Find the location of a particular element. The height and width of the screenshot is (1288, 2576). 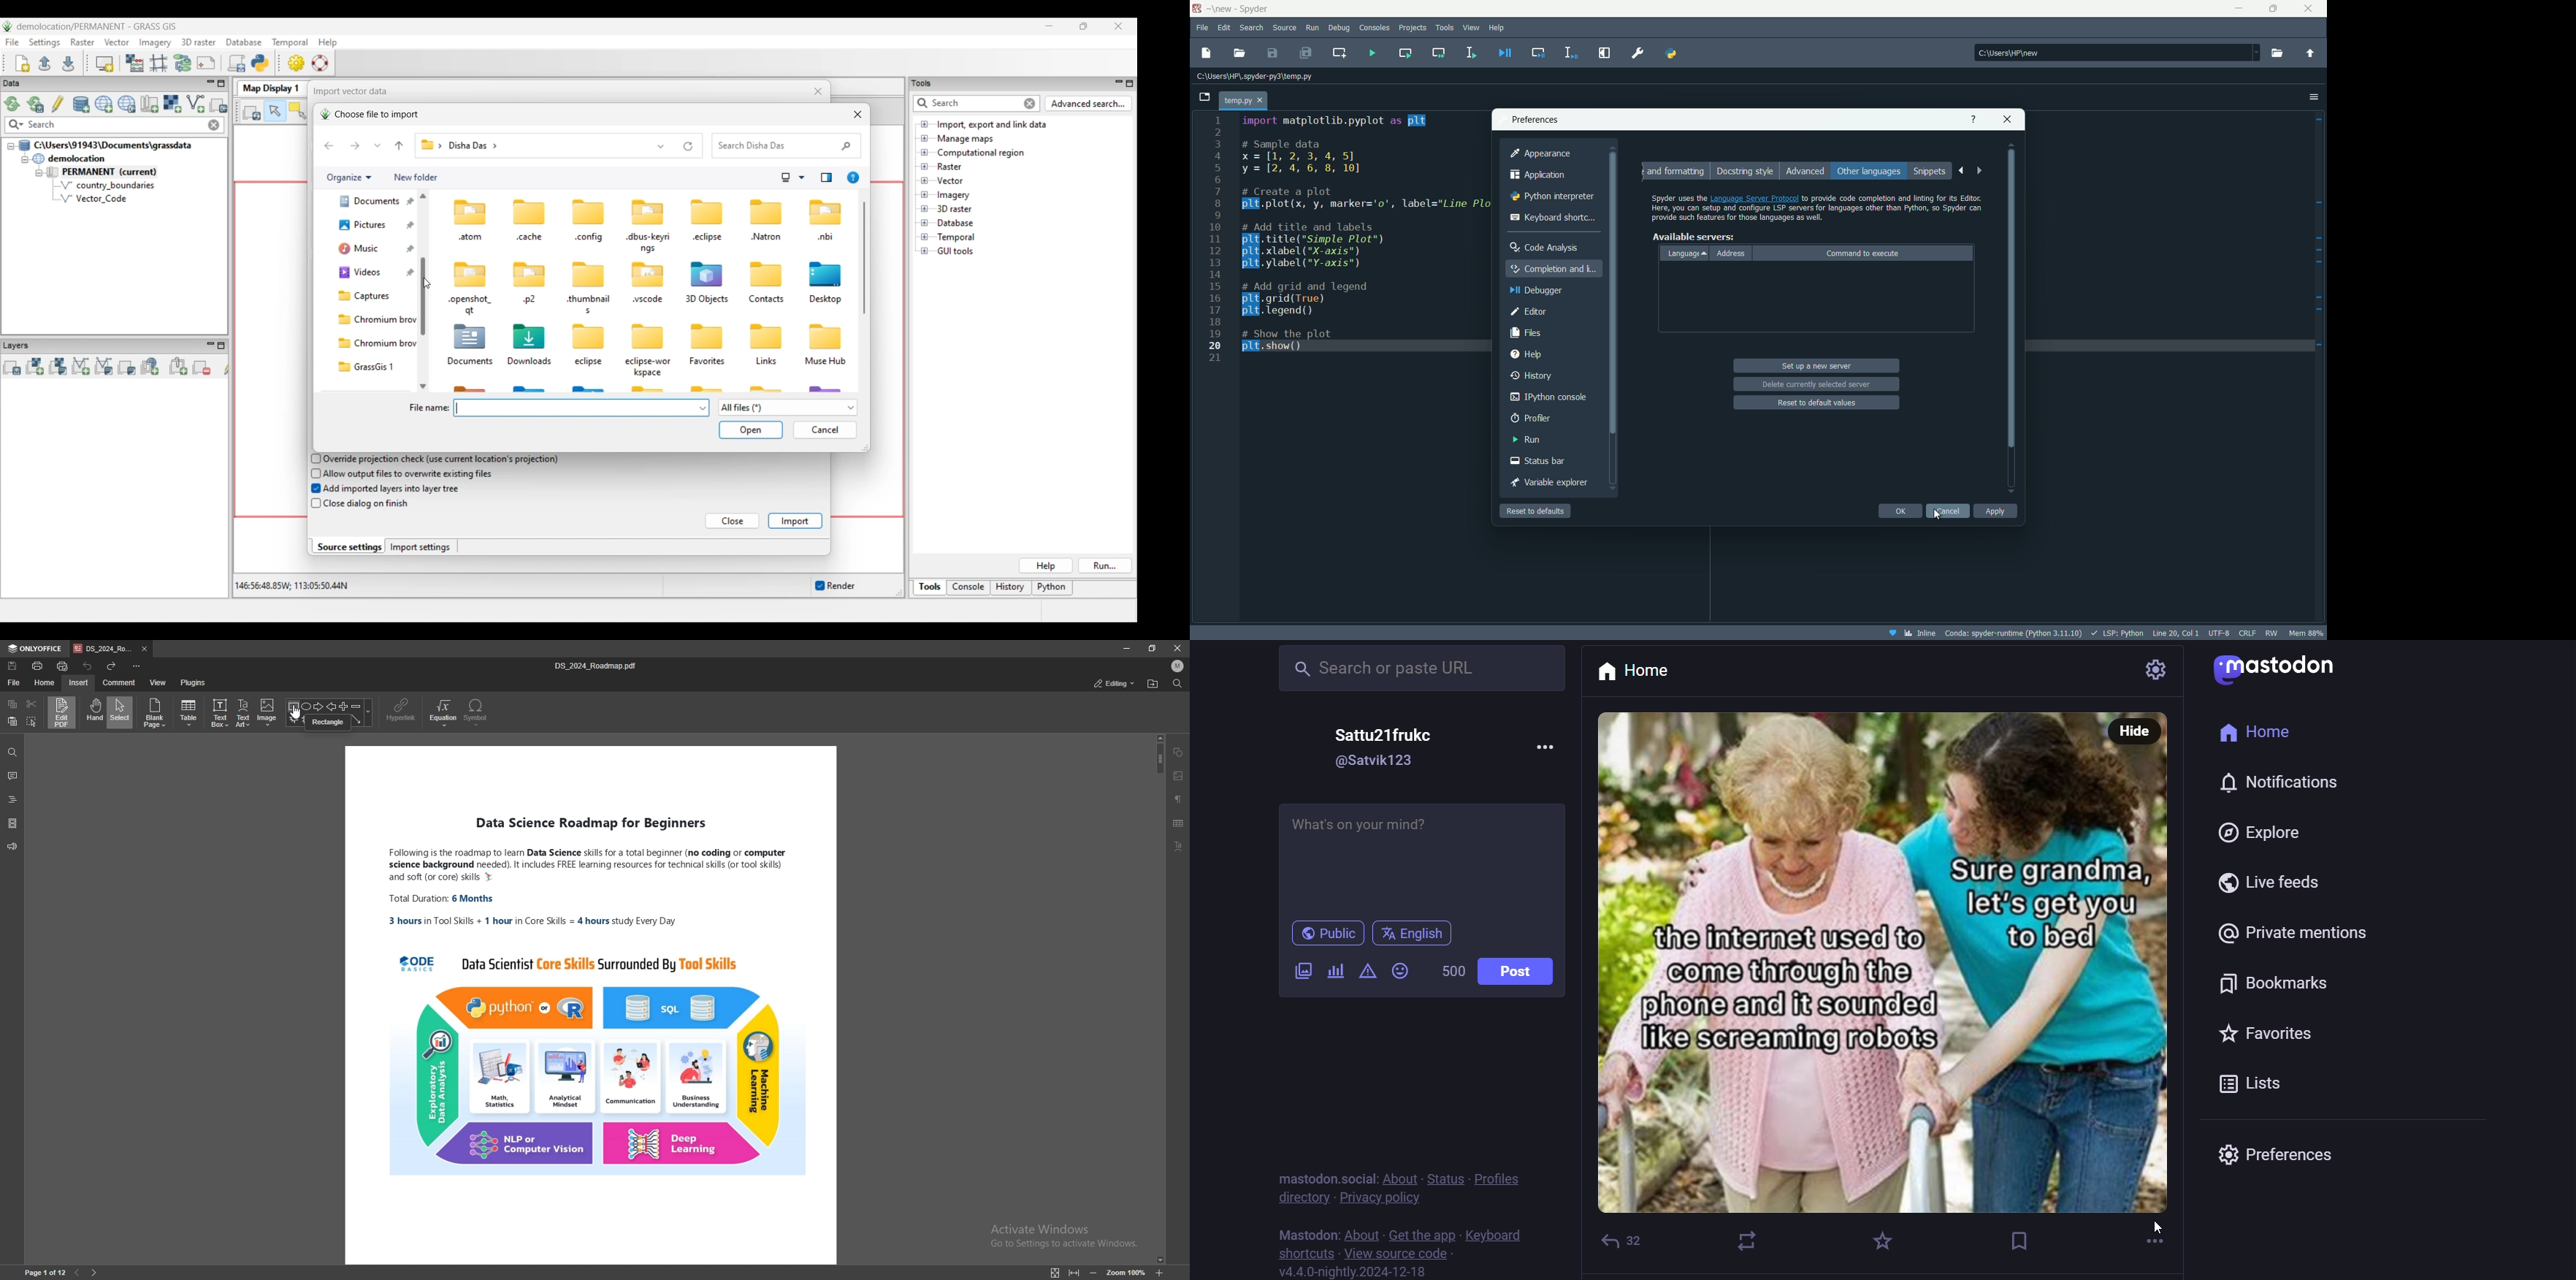

logo is located at coordinates (2274, 669).